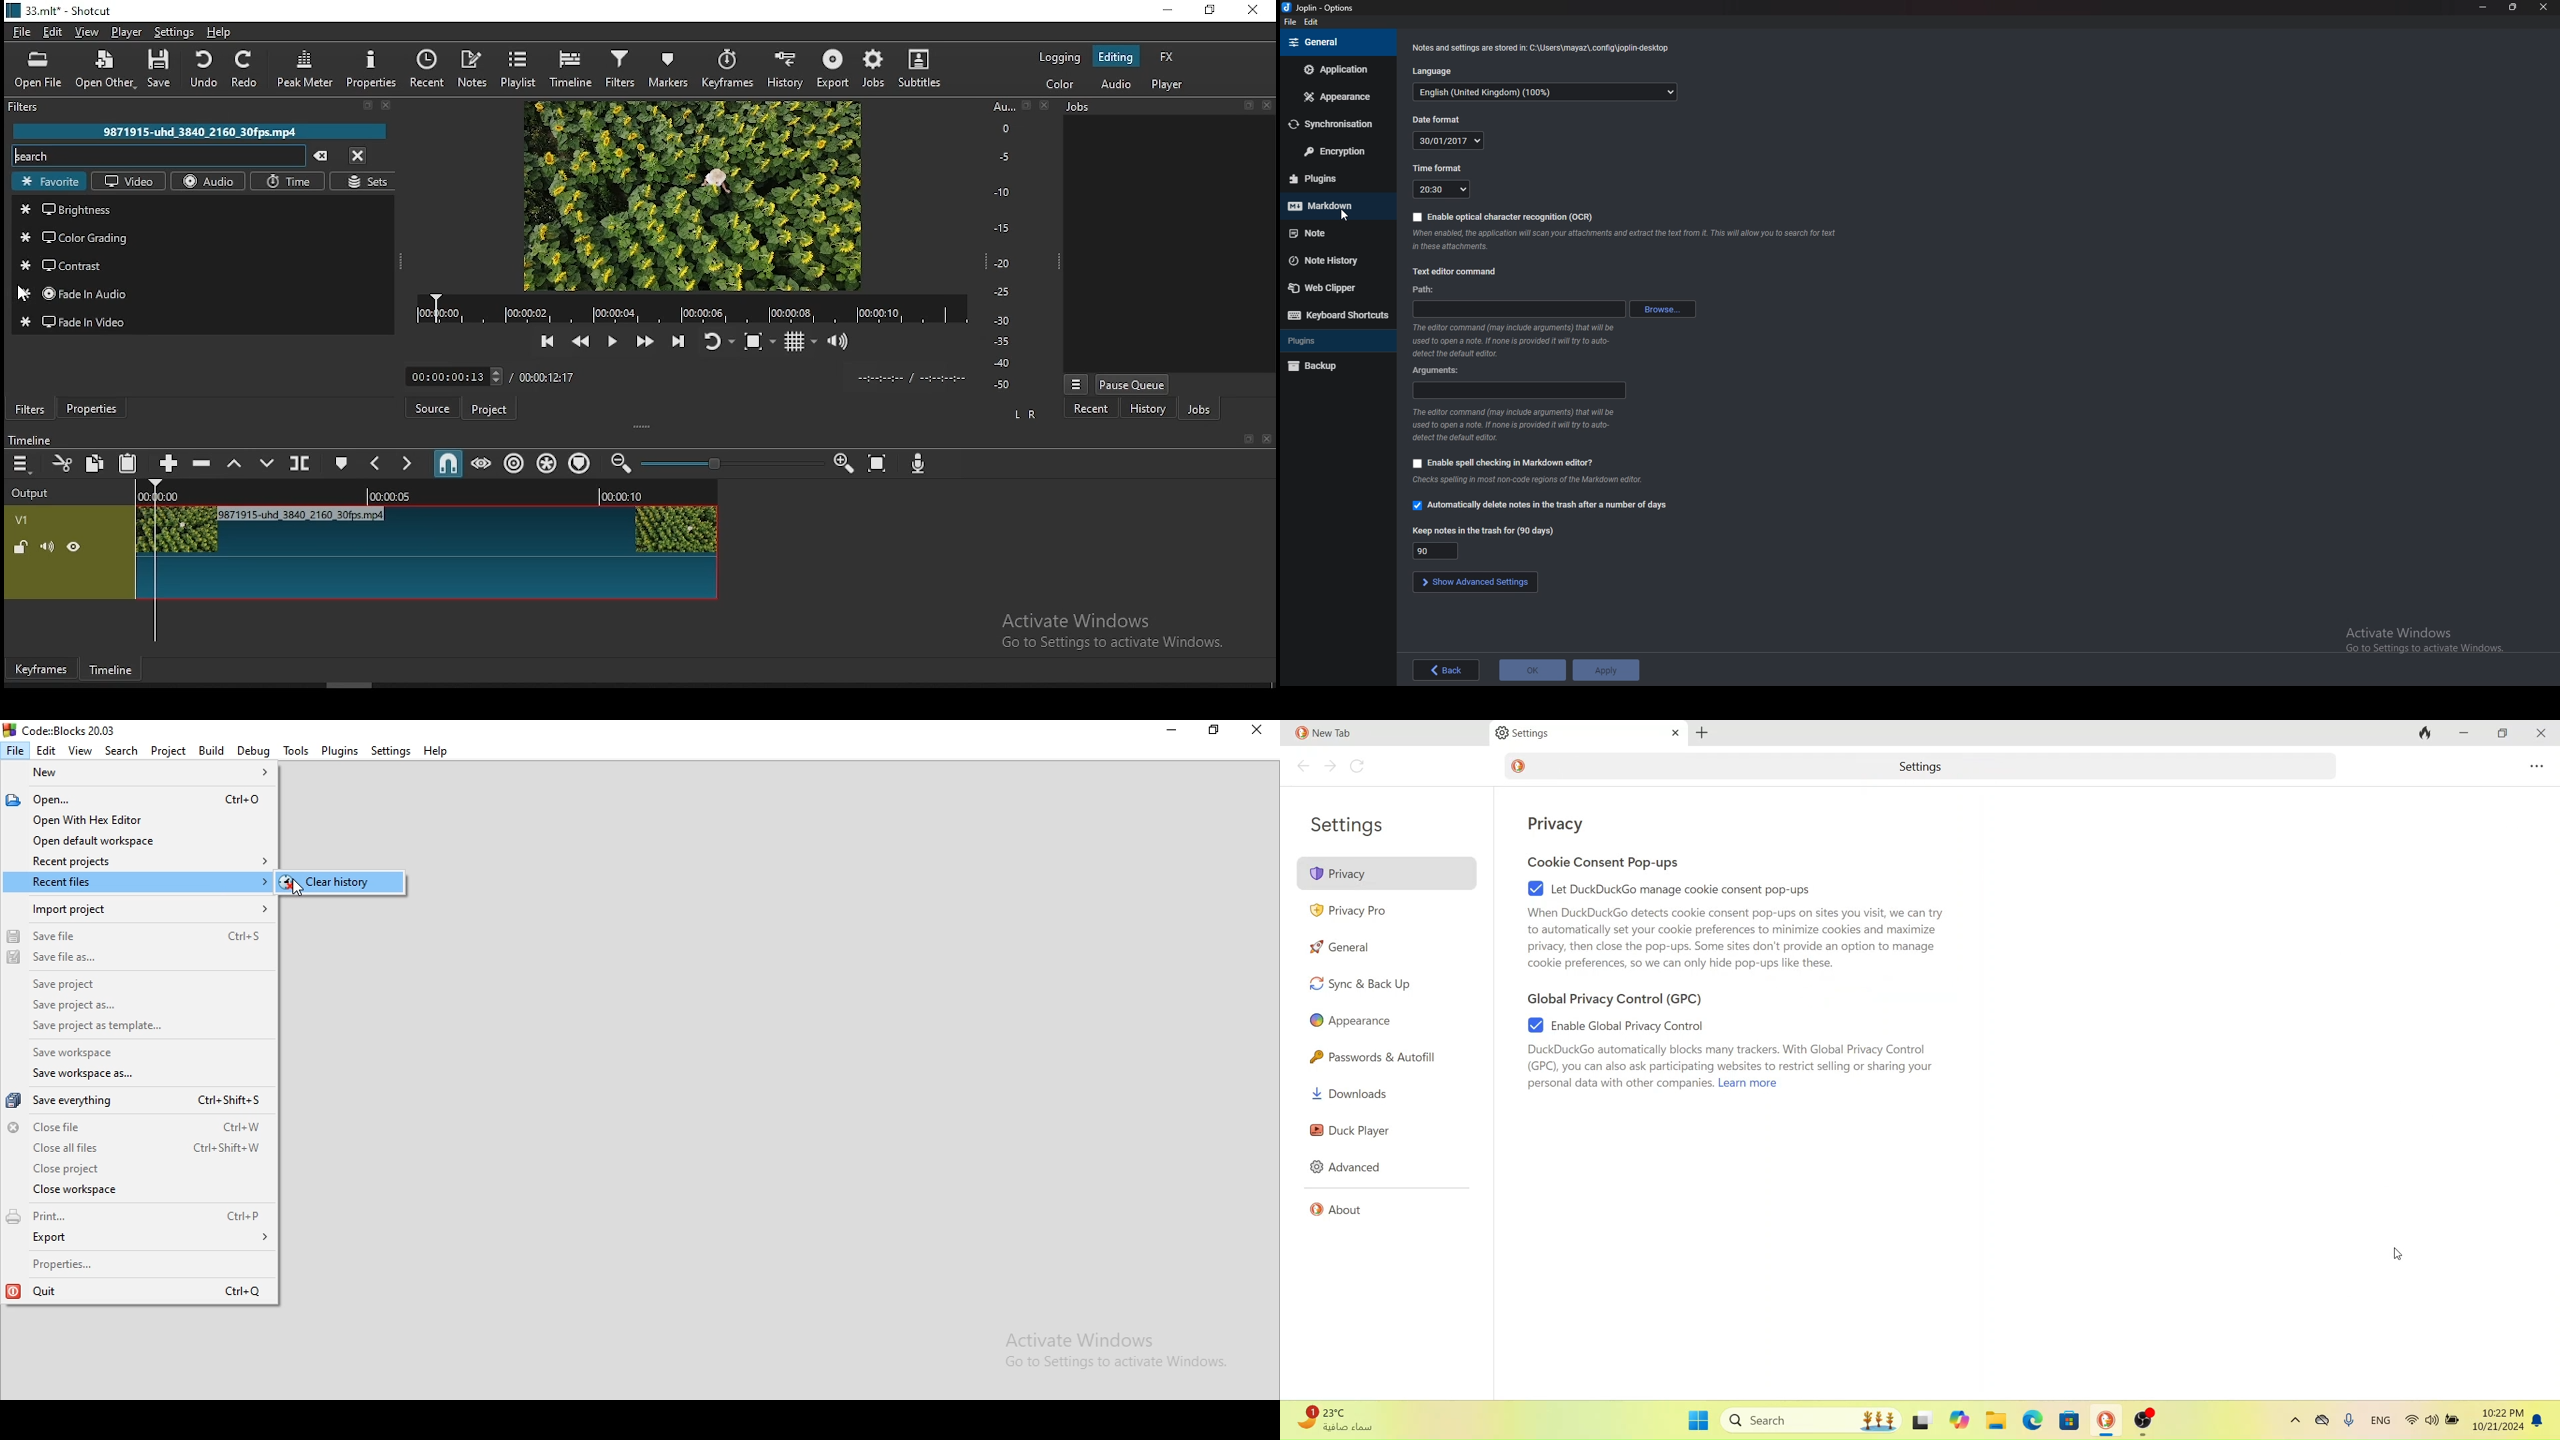  Describe the element at coordinates (2499, 735) in the screenshot. I see `restore  window` at that location.